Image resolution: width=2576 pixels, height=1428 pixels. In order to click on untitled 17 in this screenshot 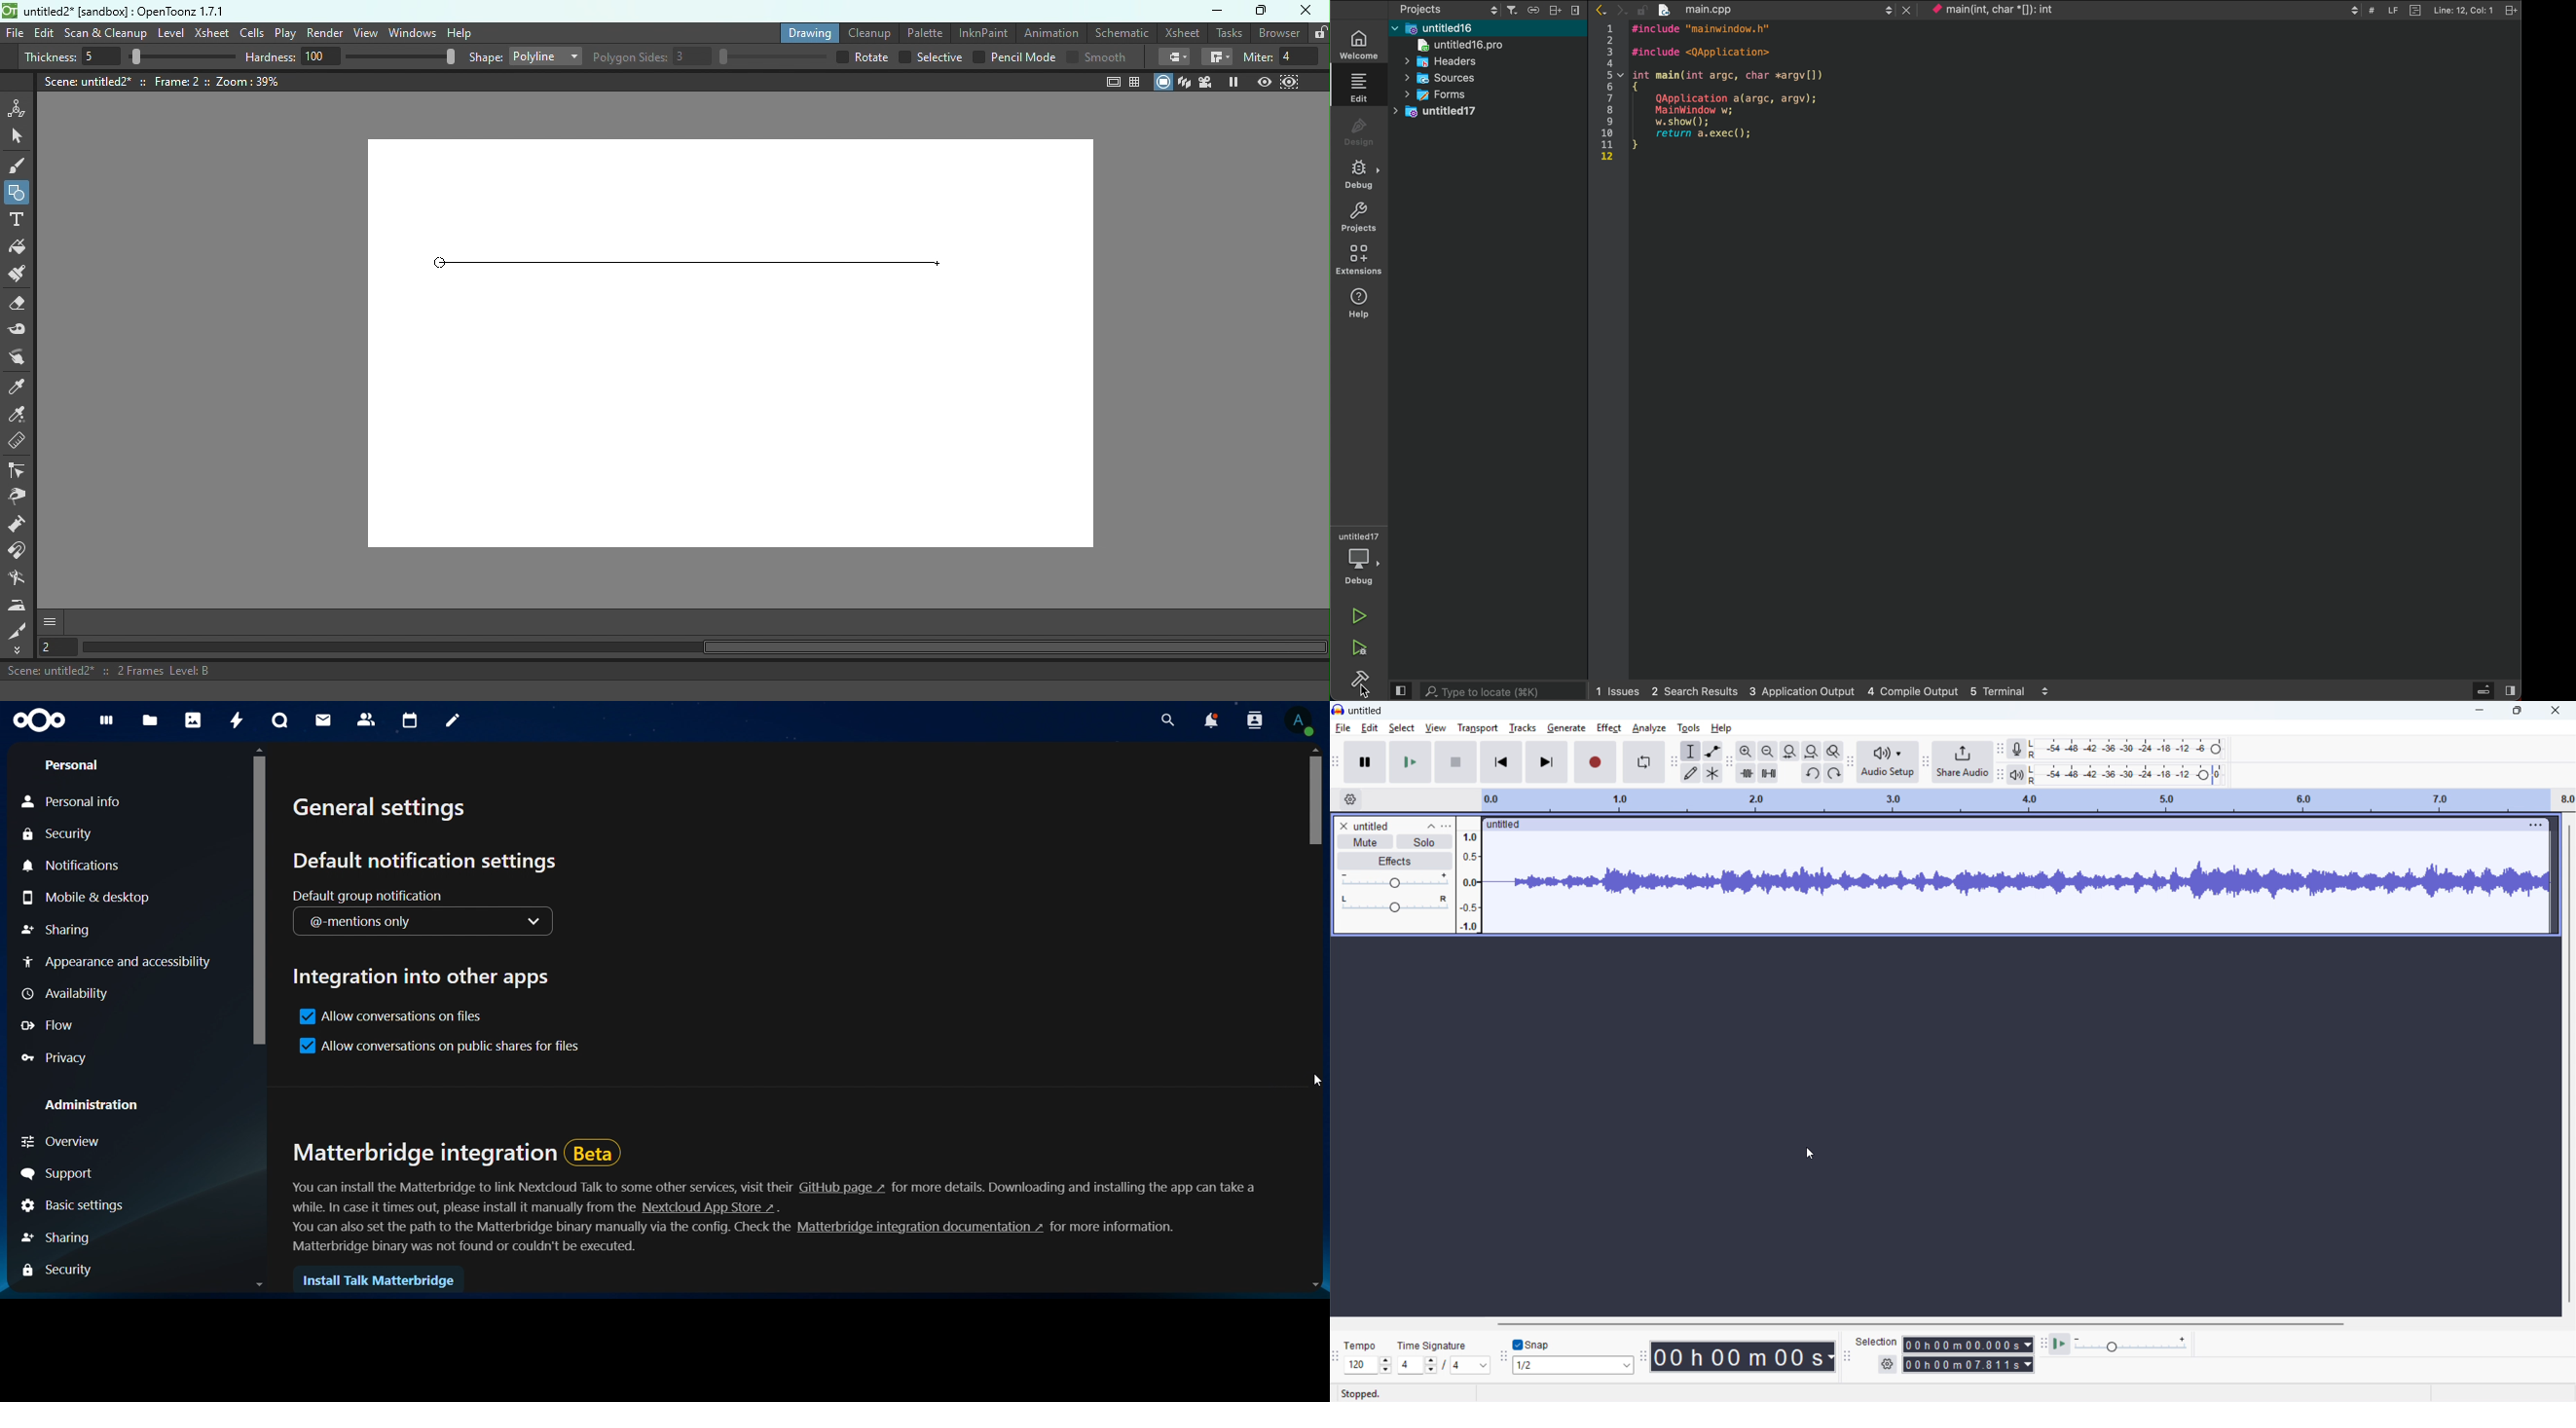, I will do `click(1455, 112)`.